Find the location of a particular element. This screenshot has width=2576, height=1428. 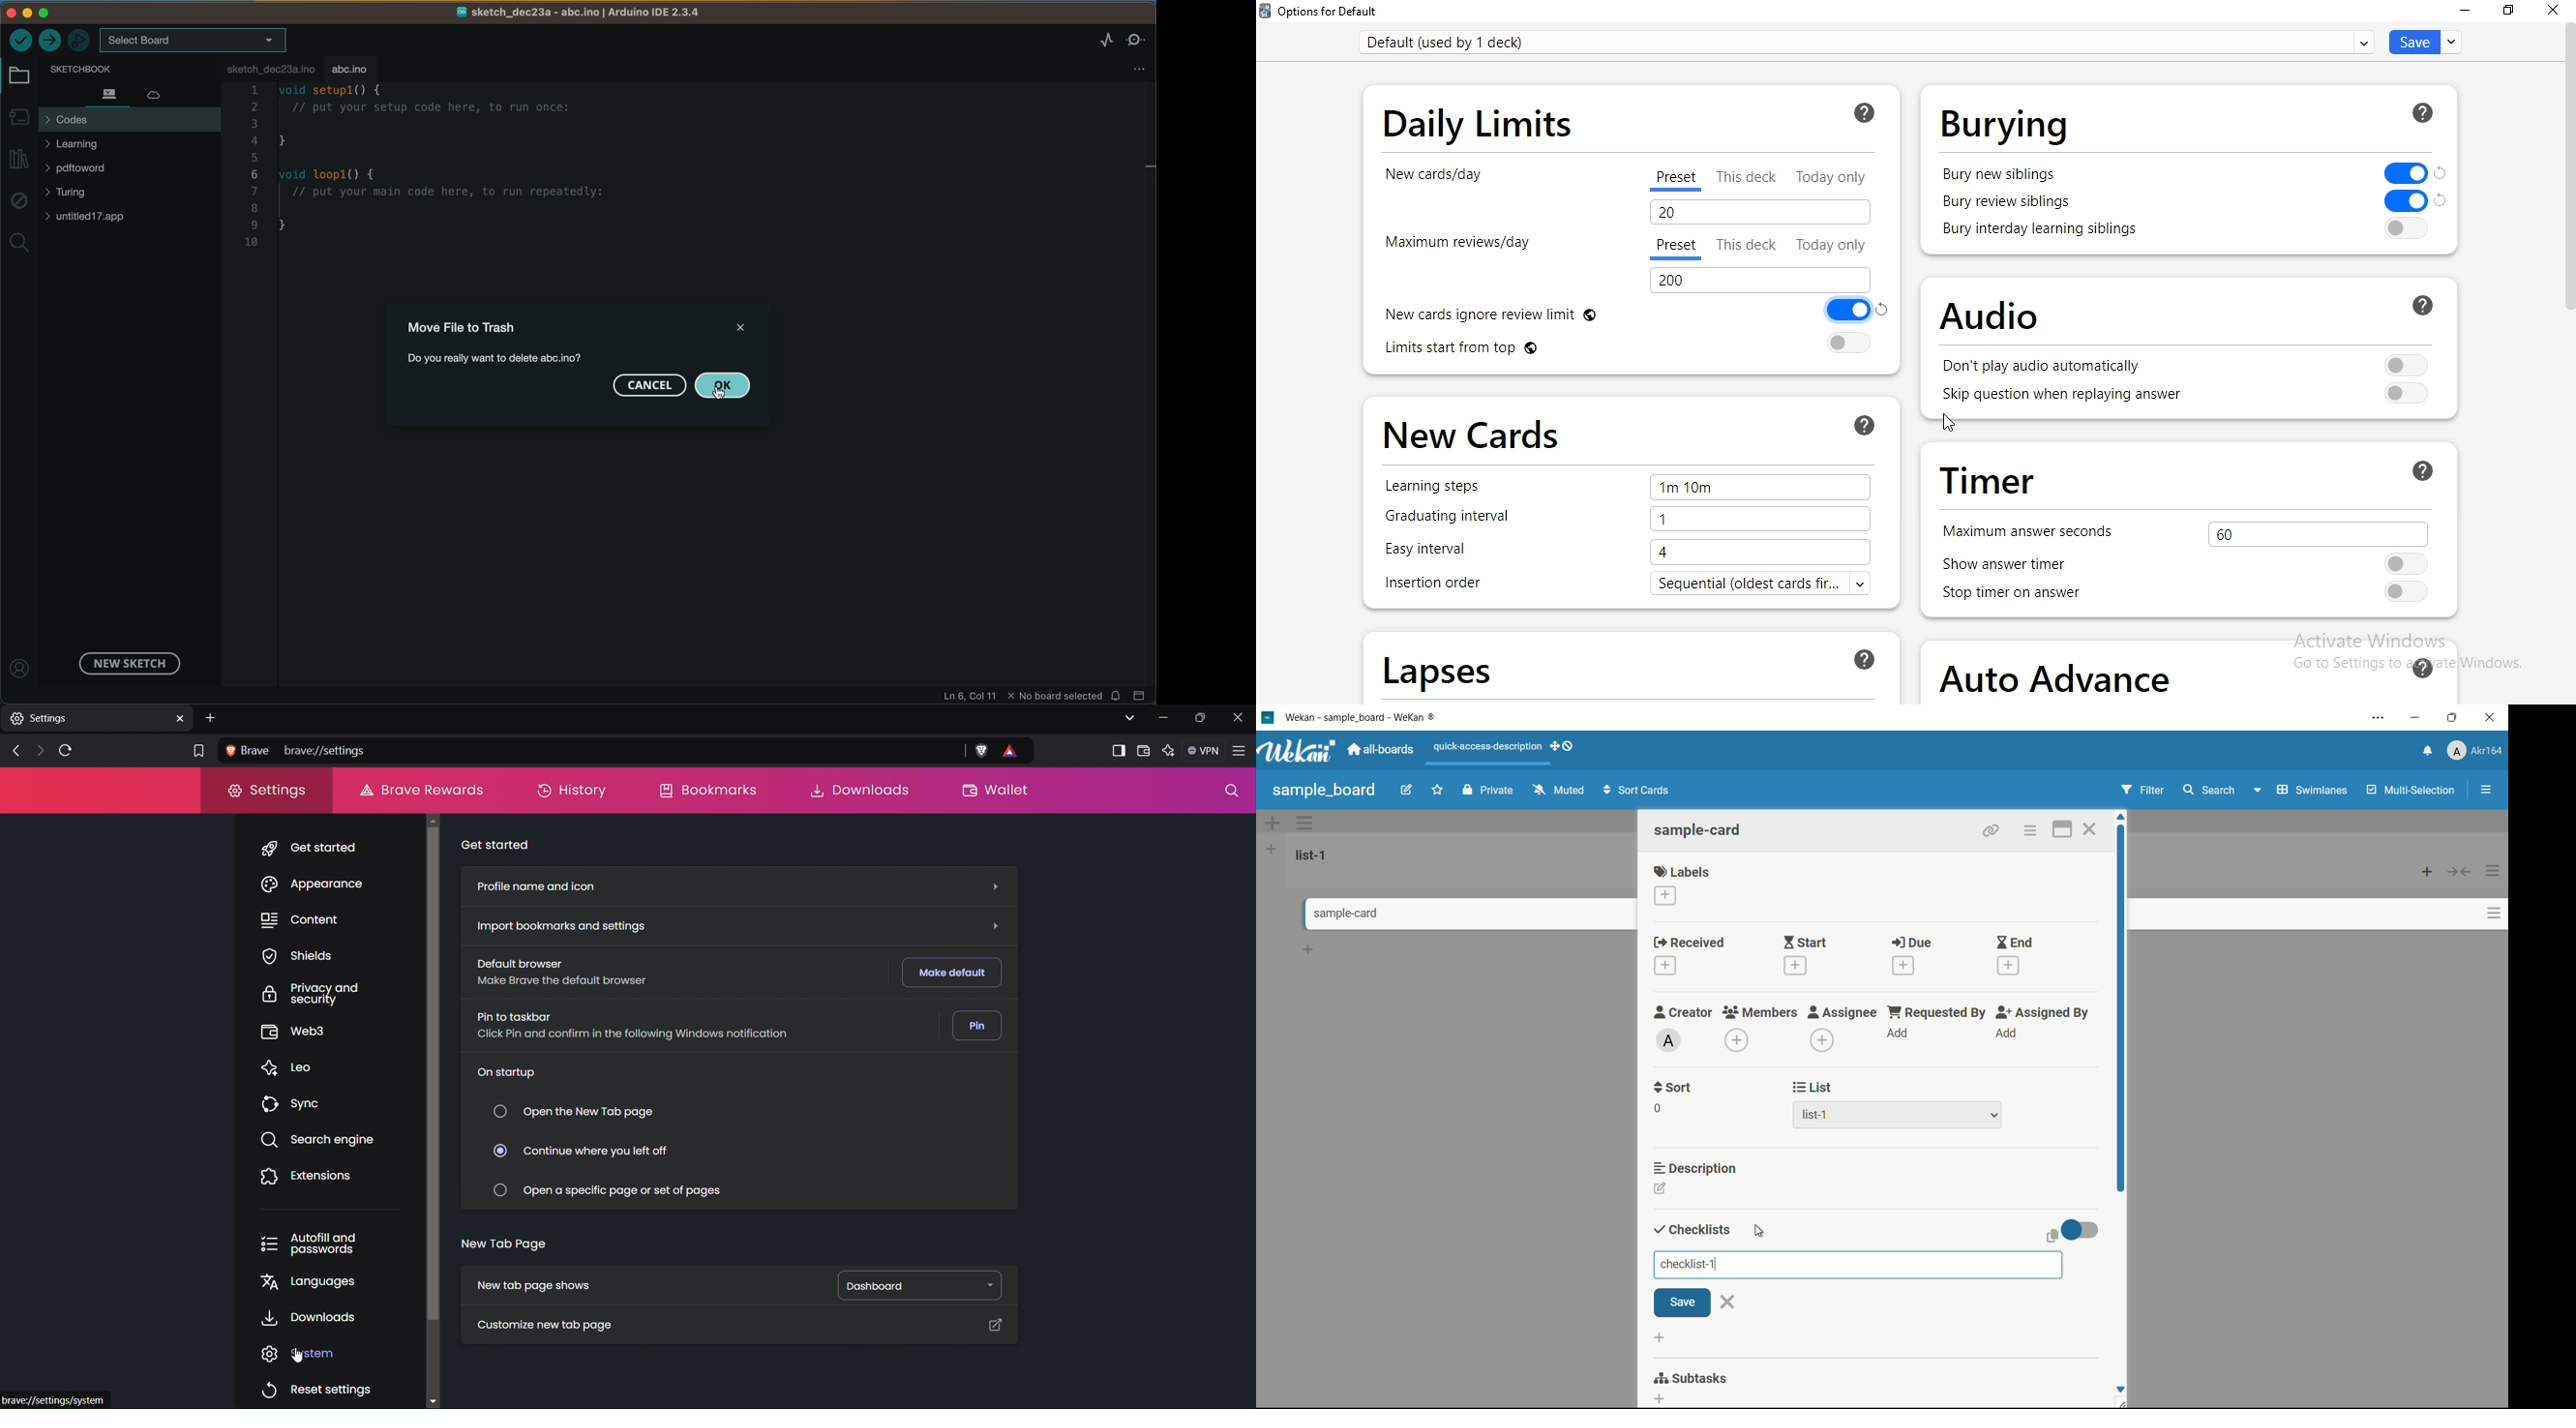

members is located at coordinates (1759, 1013).